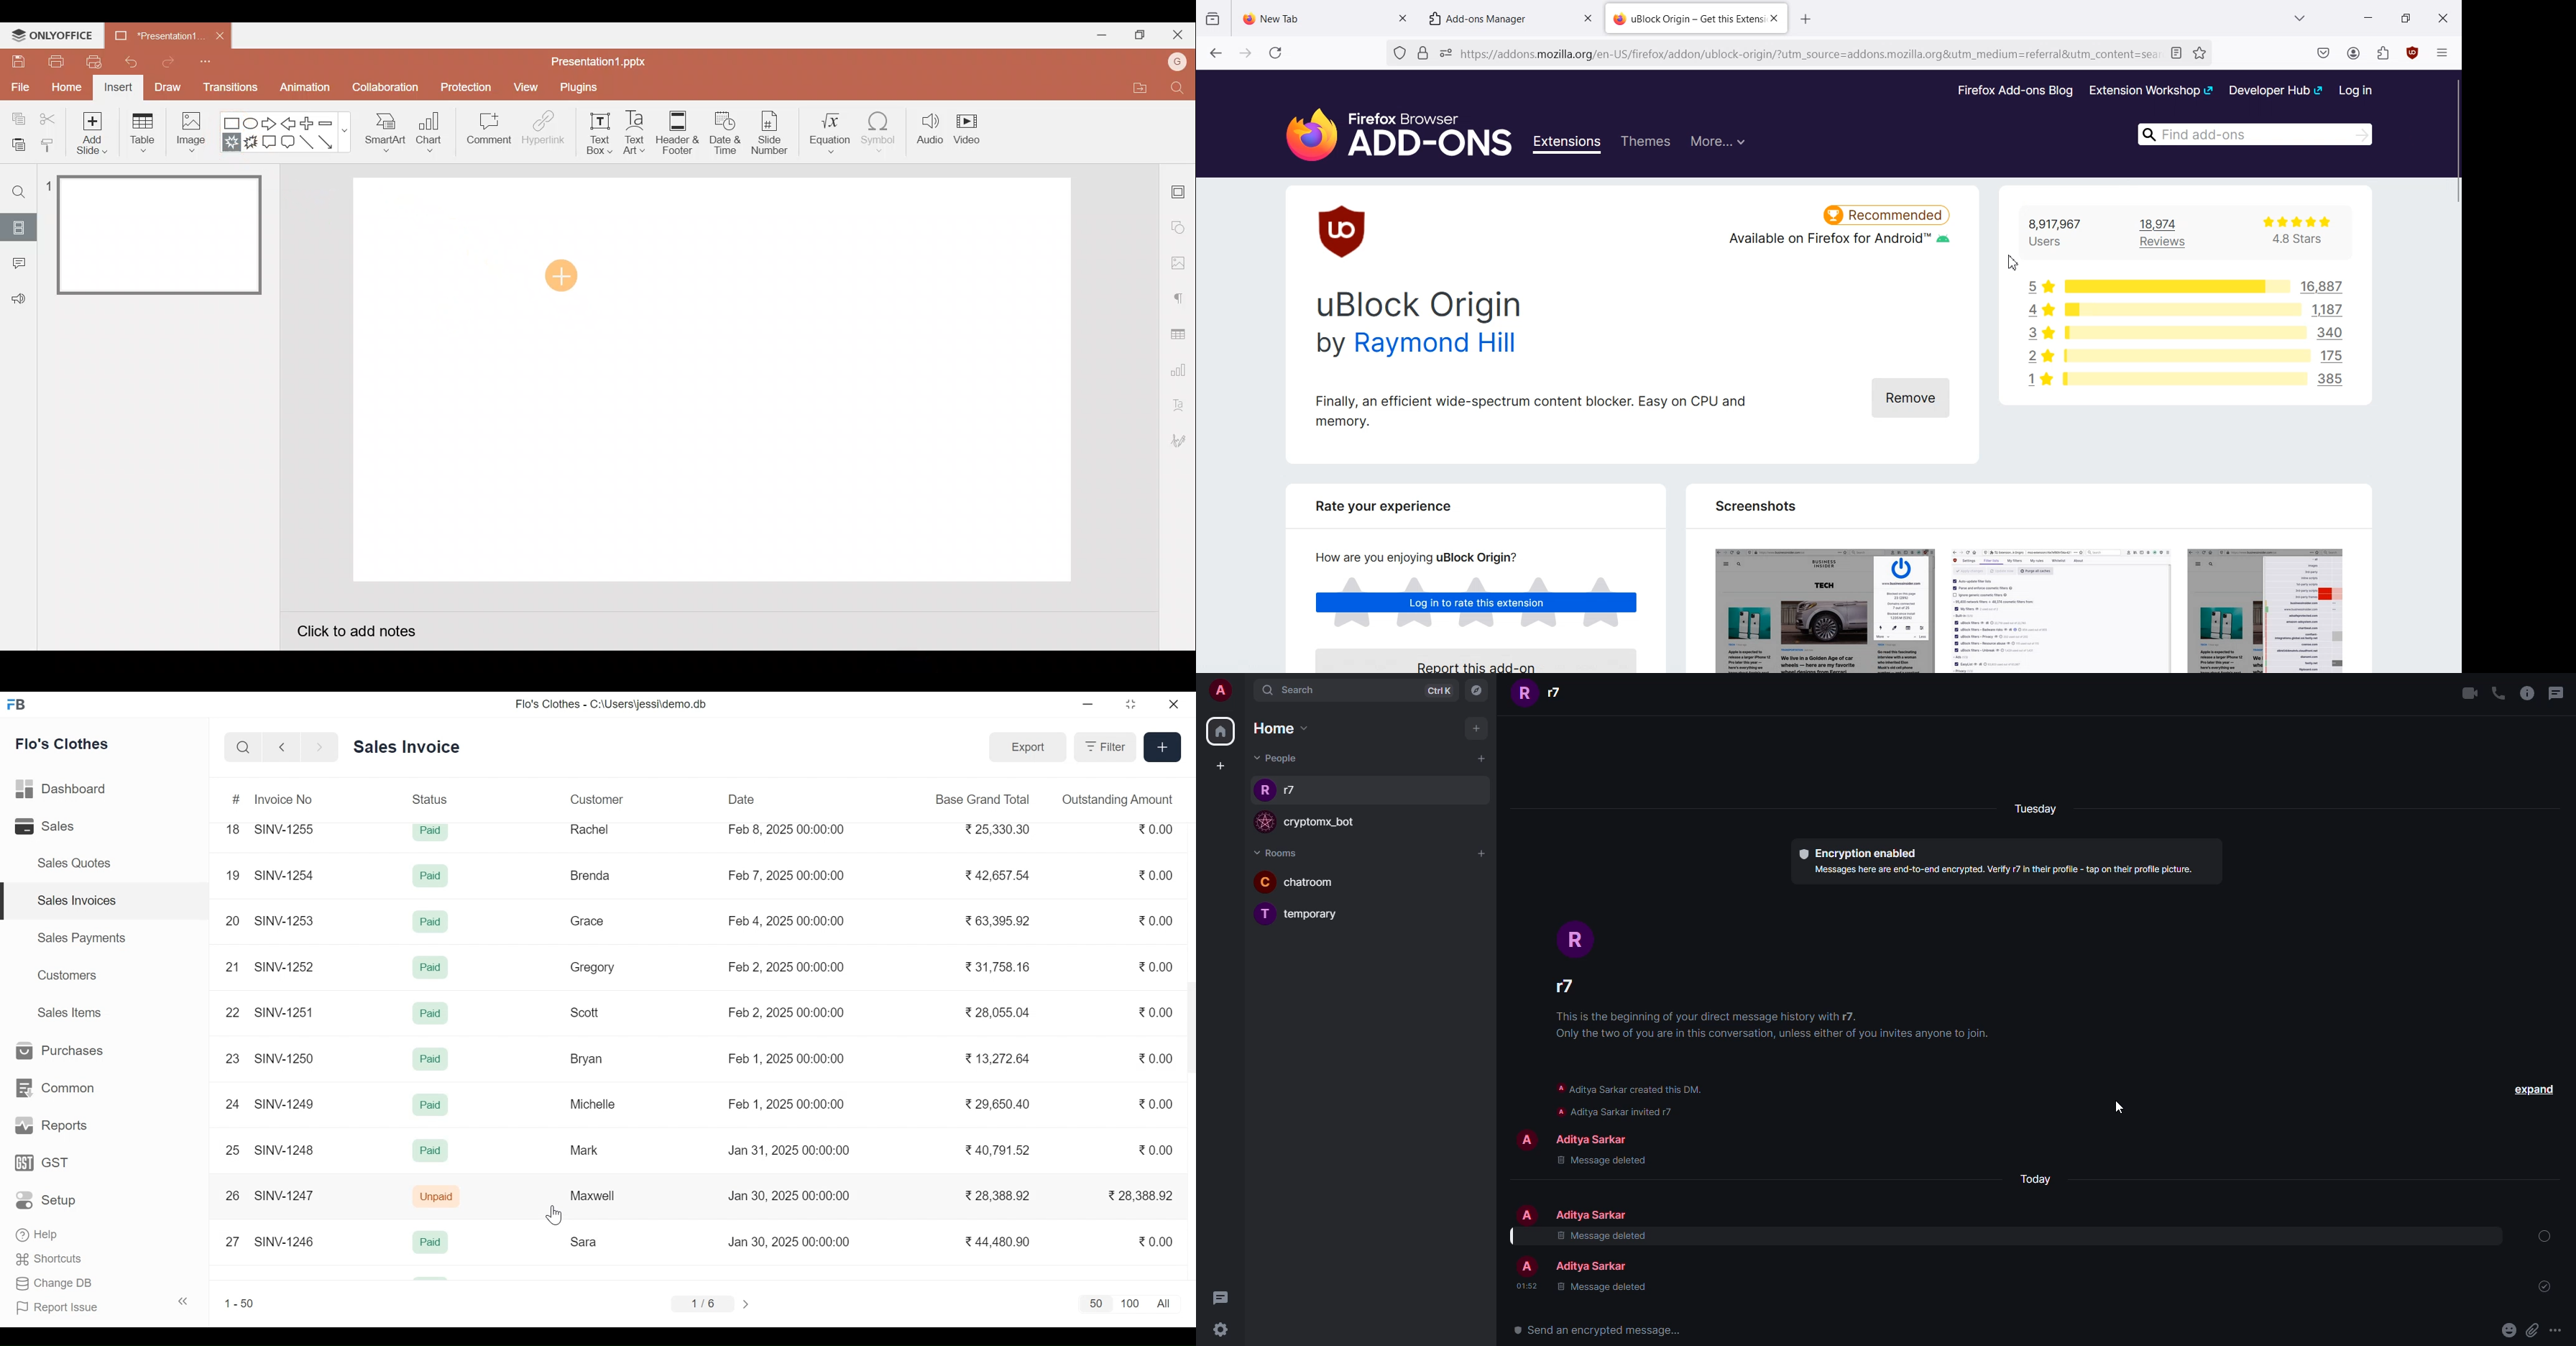  Describe the element at coordinates (1103, 747) in the screenshot. I see `Filter` at that location.